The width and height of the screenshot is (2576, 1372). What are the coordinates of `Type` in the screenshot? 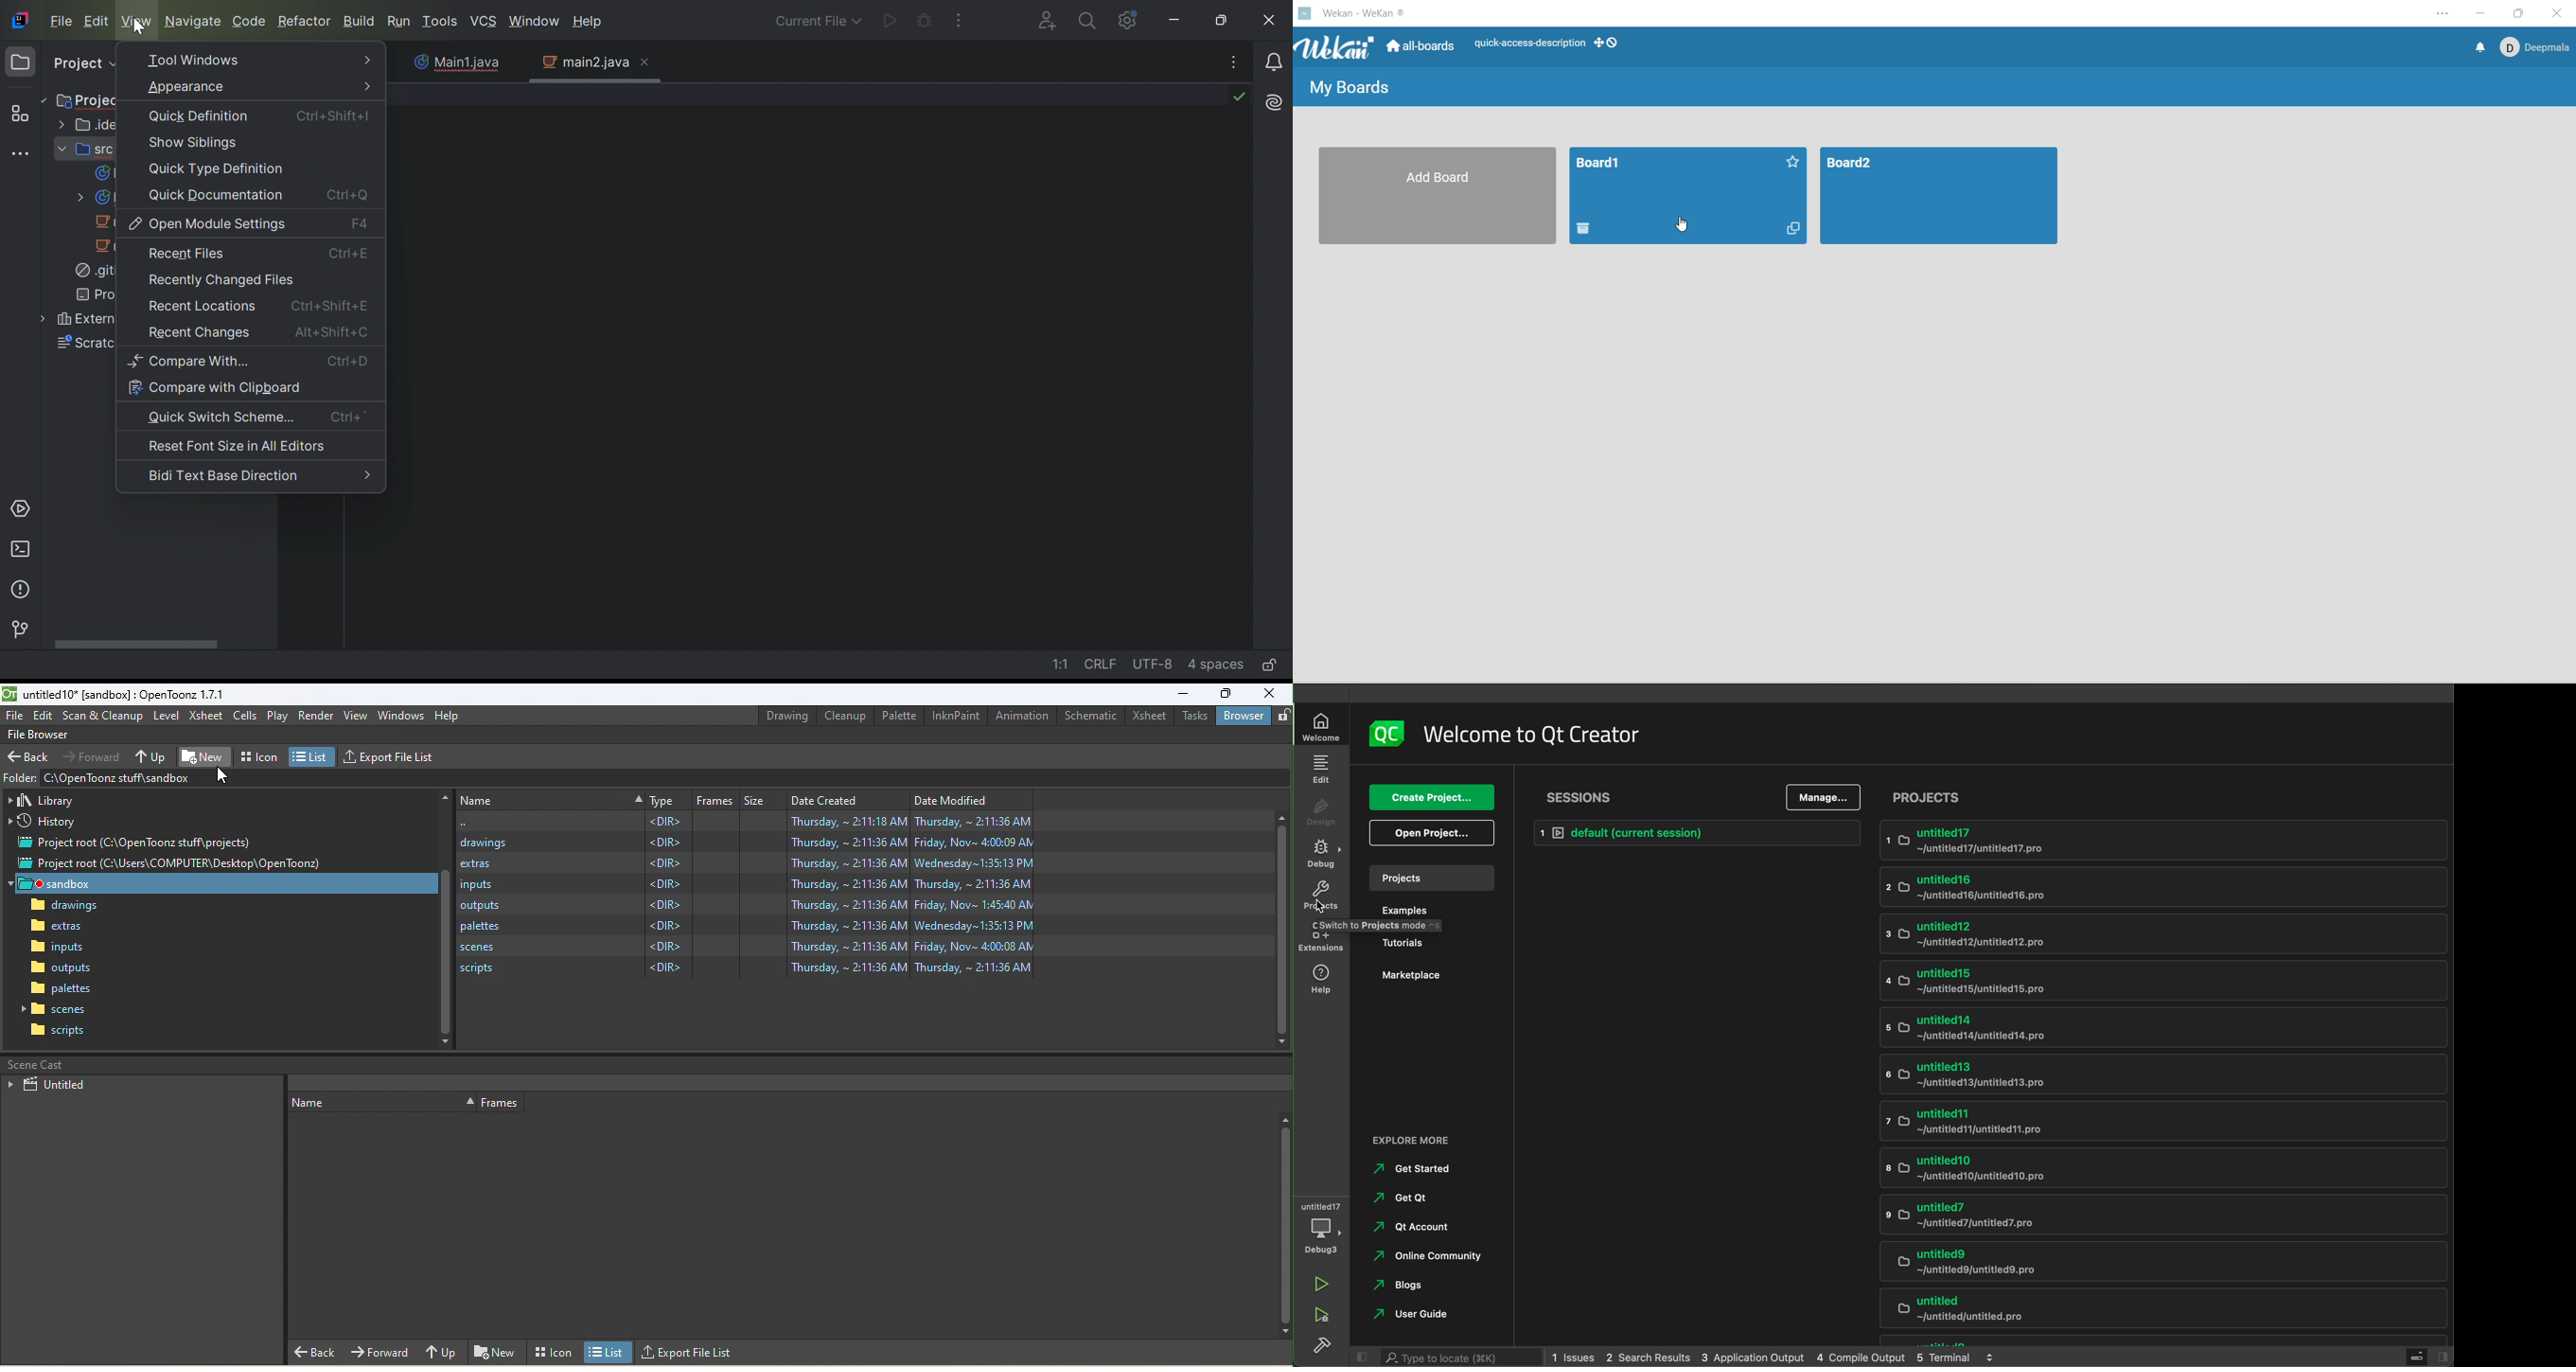 It's located at (669, 802).